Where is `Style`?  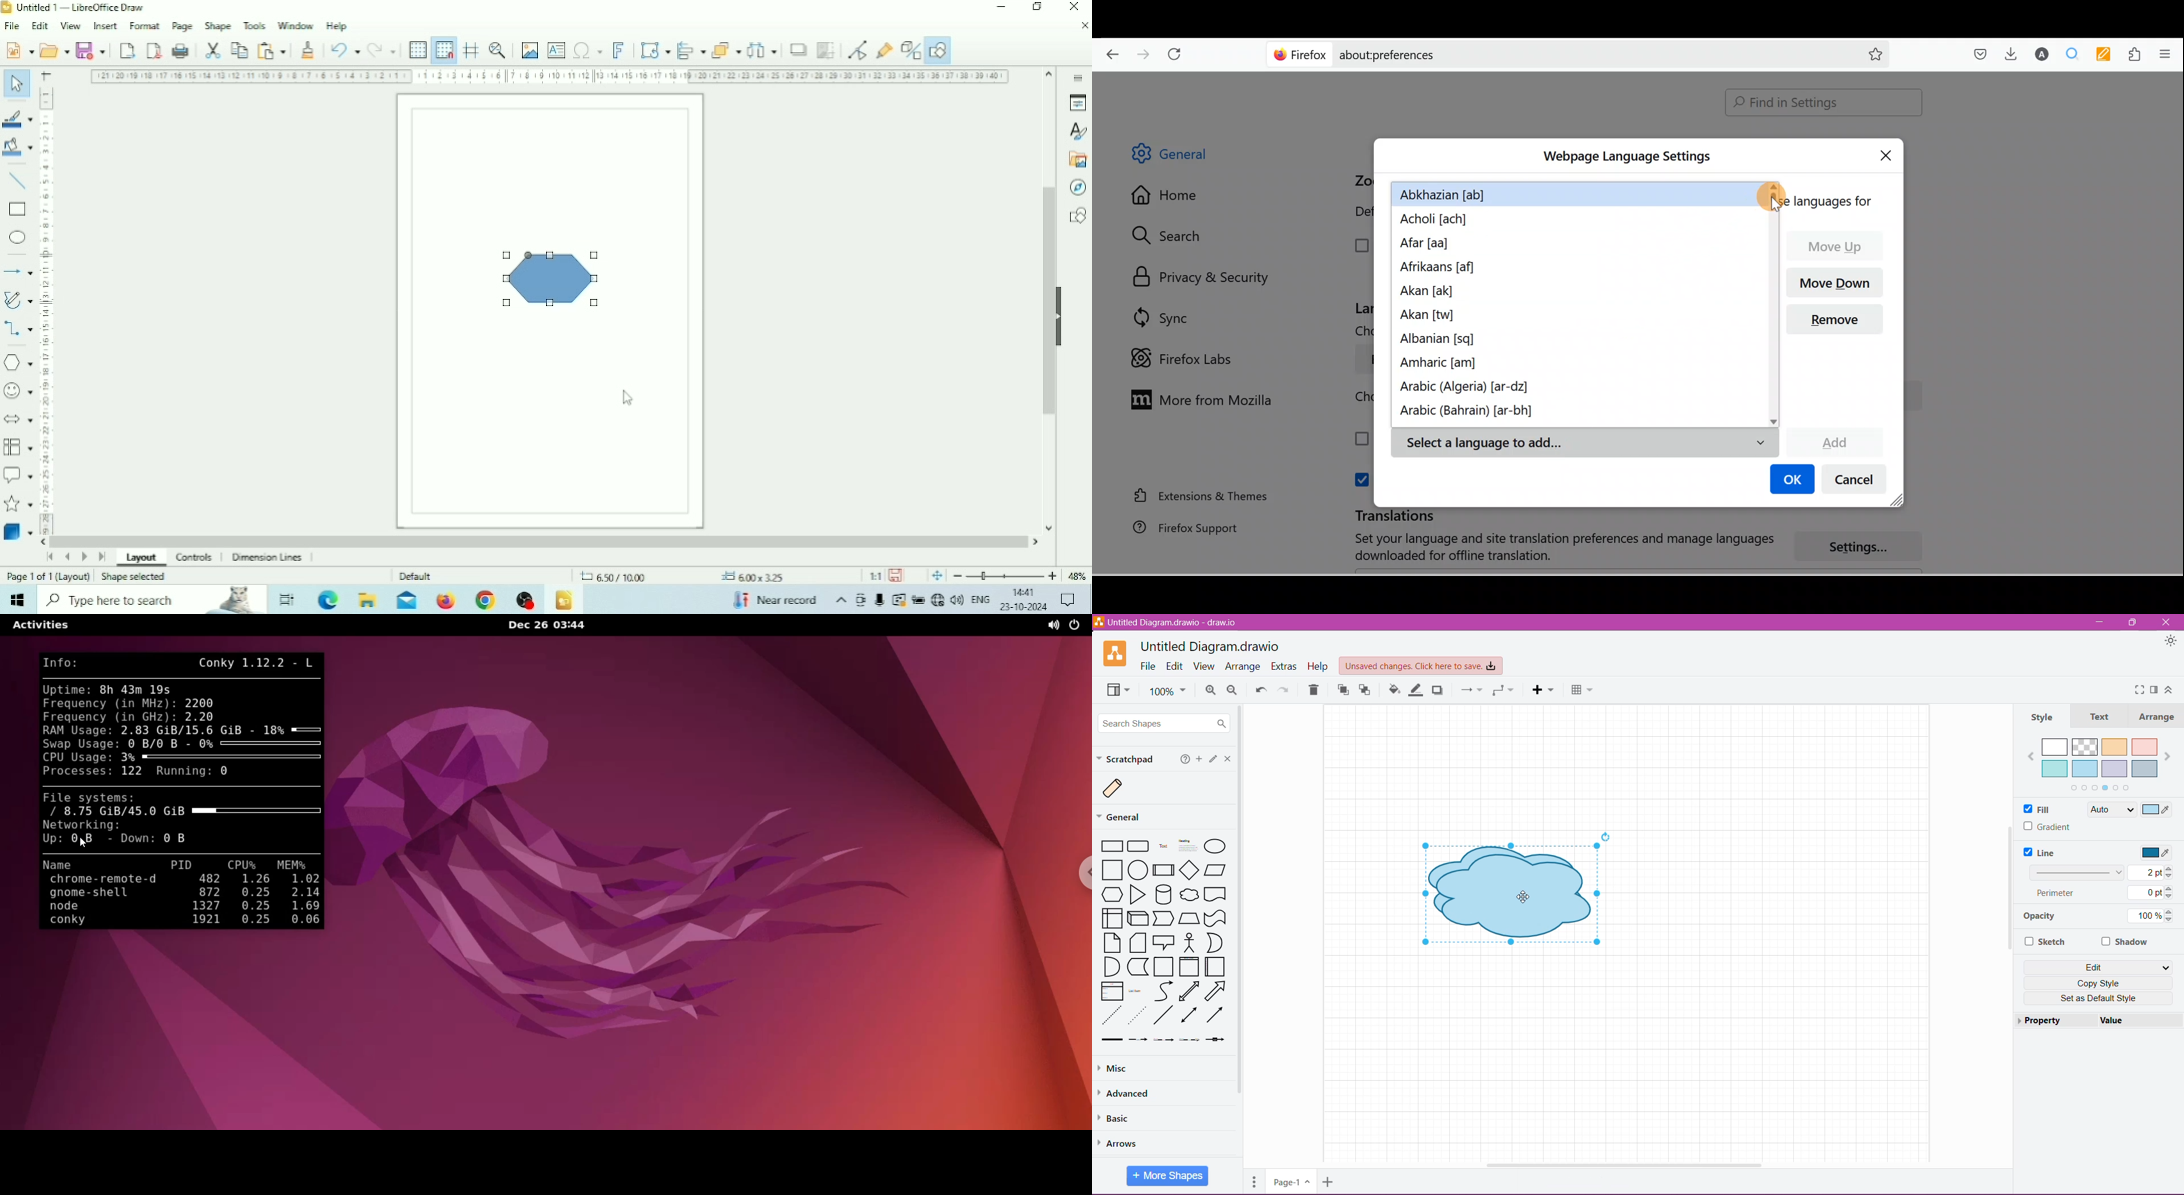 Style is located at coordinates (2044, 718).